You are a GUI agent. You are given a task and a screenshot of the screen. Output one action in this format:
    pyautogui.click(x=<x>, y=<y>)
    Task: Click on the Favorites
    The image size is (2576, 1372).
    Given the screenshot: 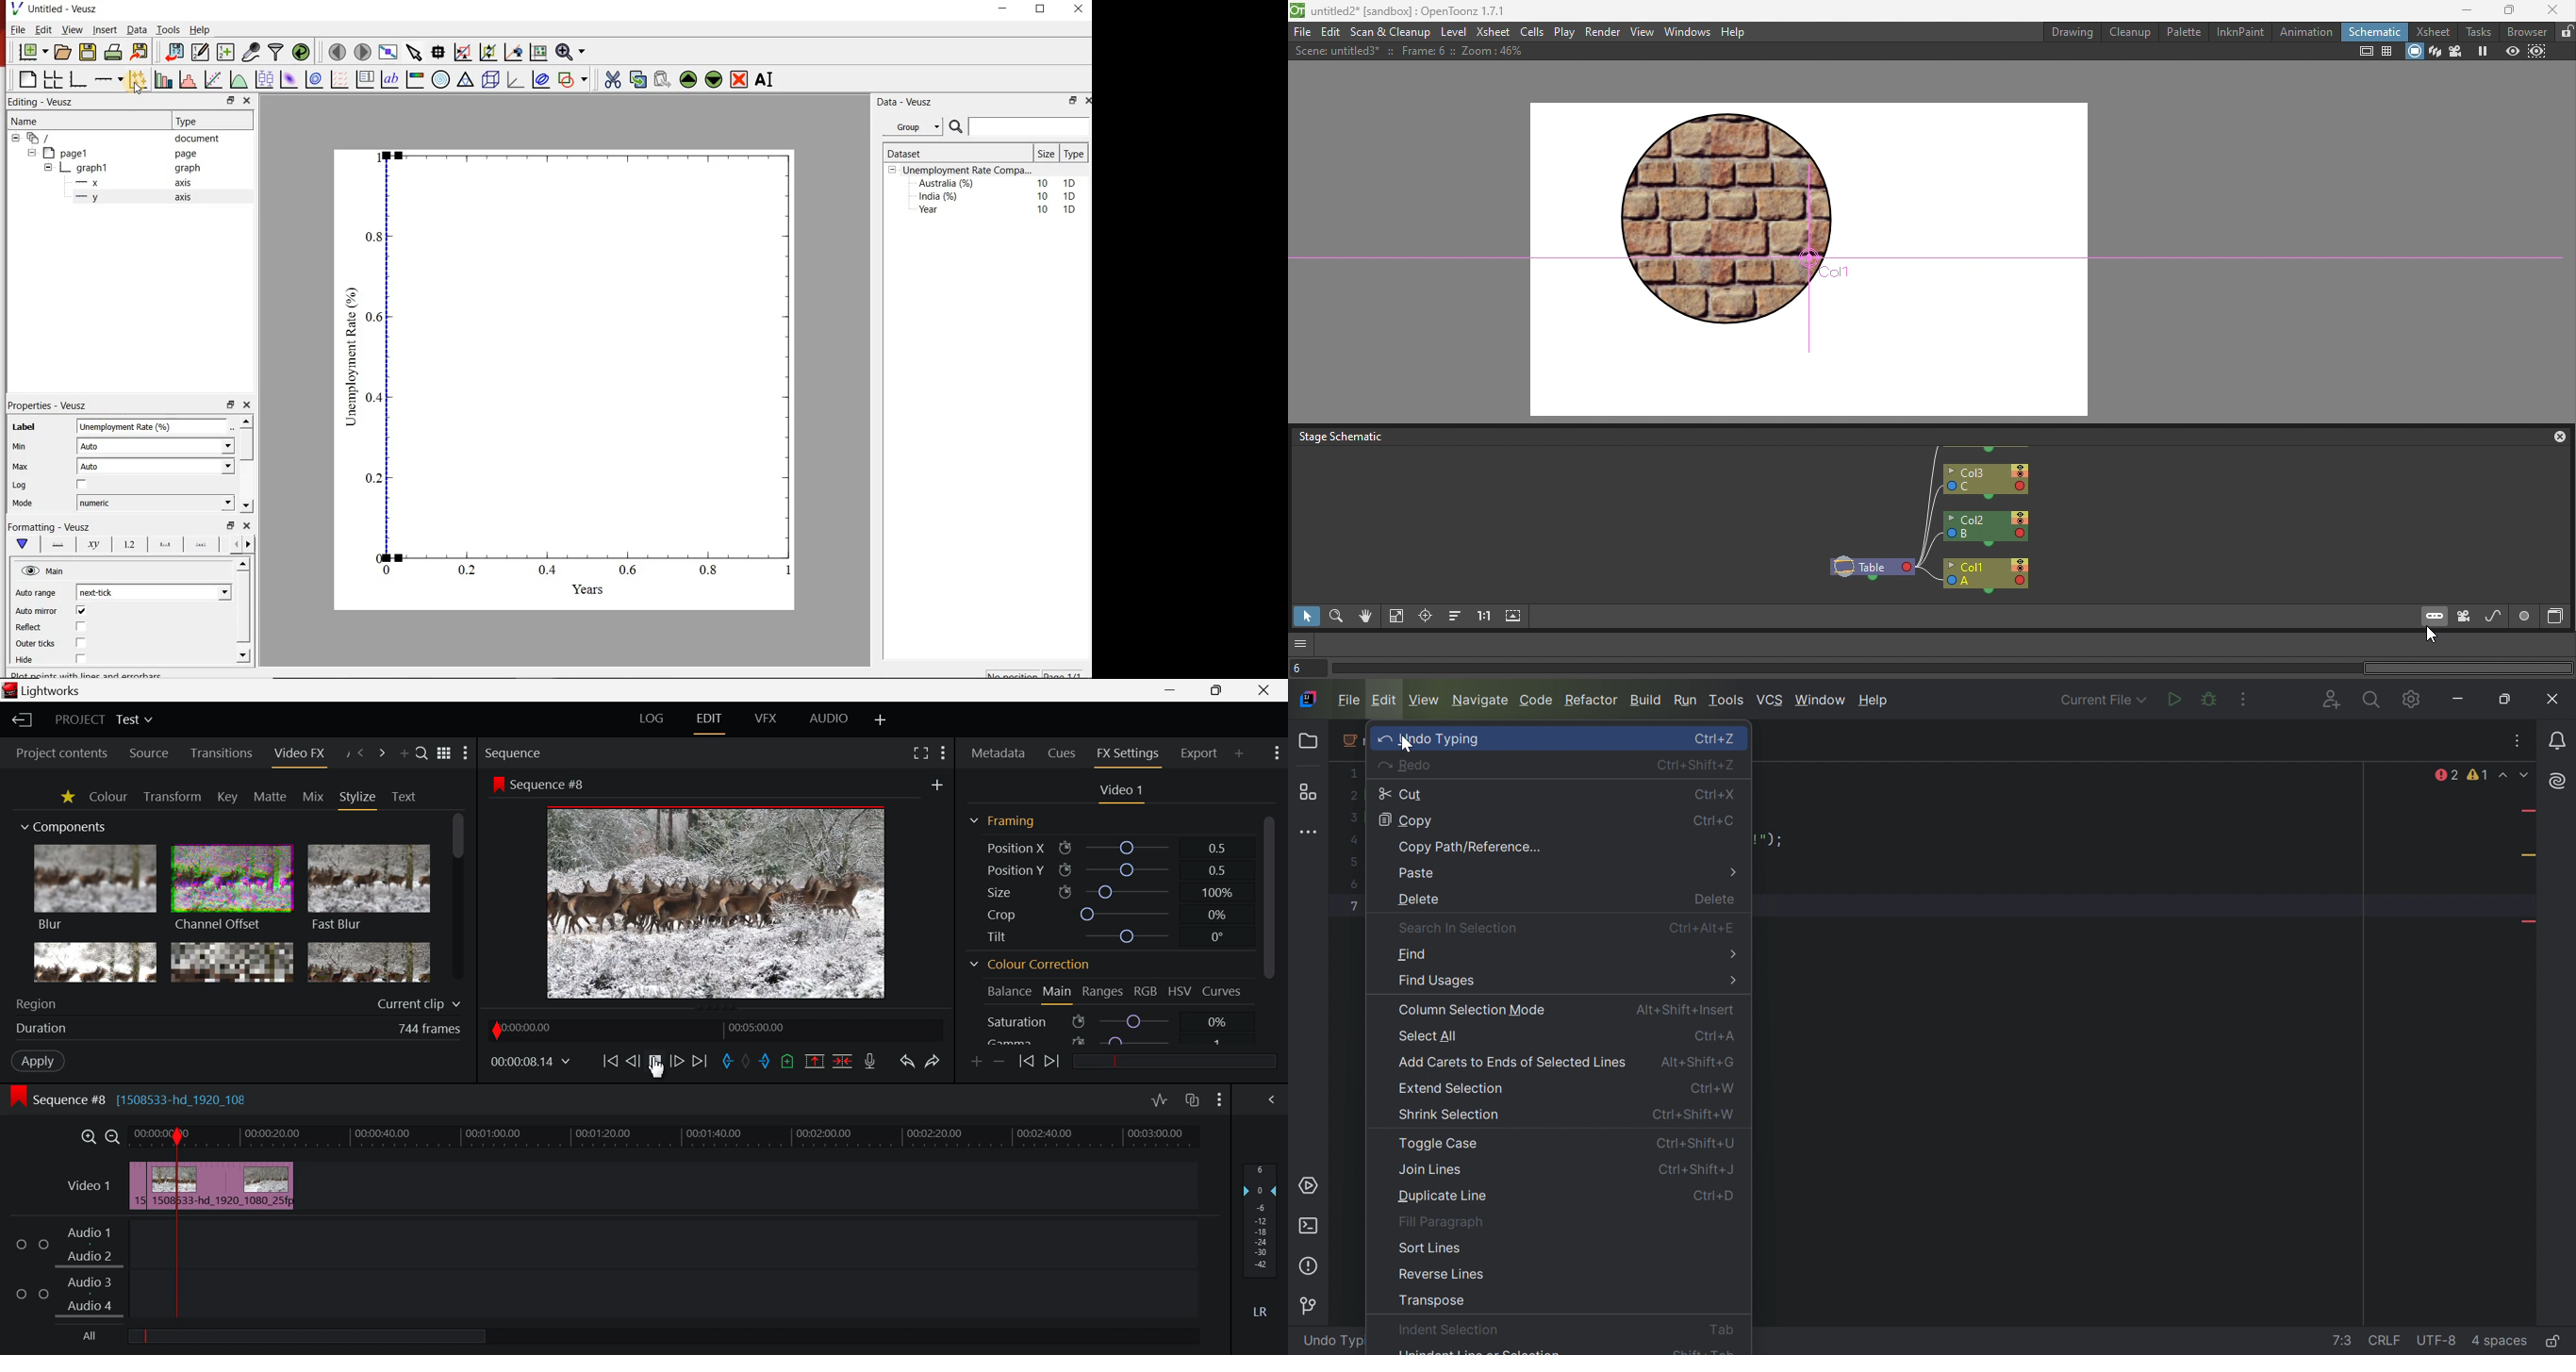 What is the action you would take?
    pyautogui.click(x=66, y=797)
    